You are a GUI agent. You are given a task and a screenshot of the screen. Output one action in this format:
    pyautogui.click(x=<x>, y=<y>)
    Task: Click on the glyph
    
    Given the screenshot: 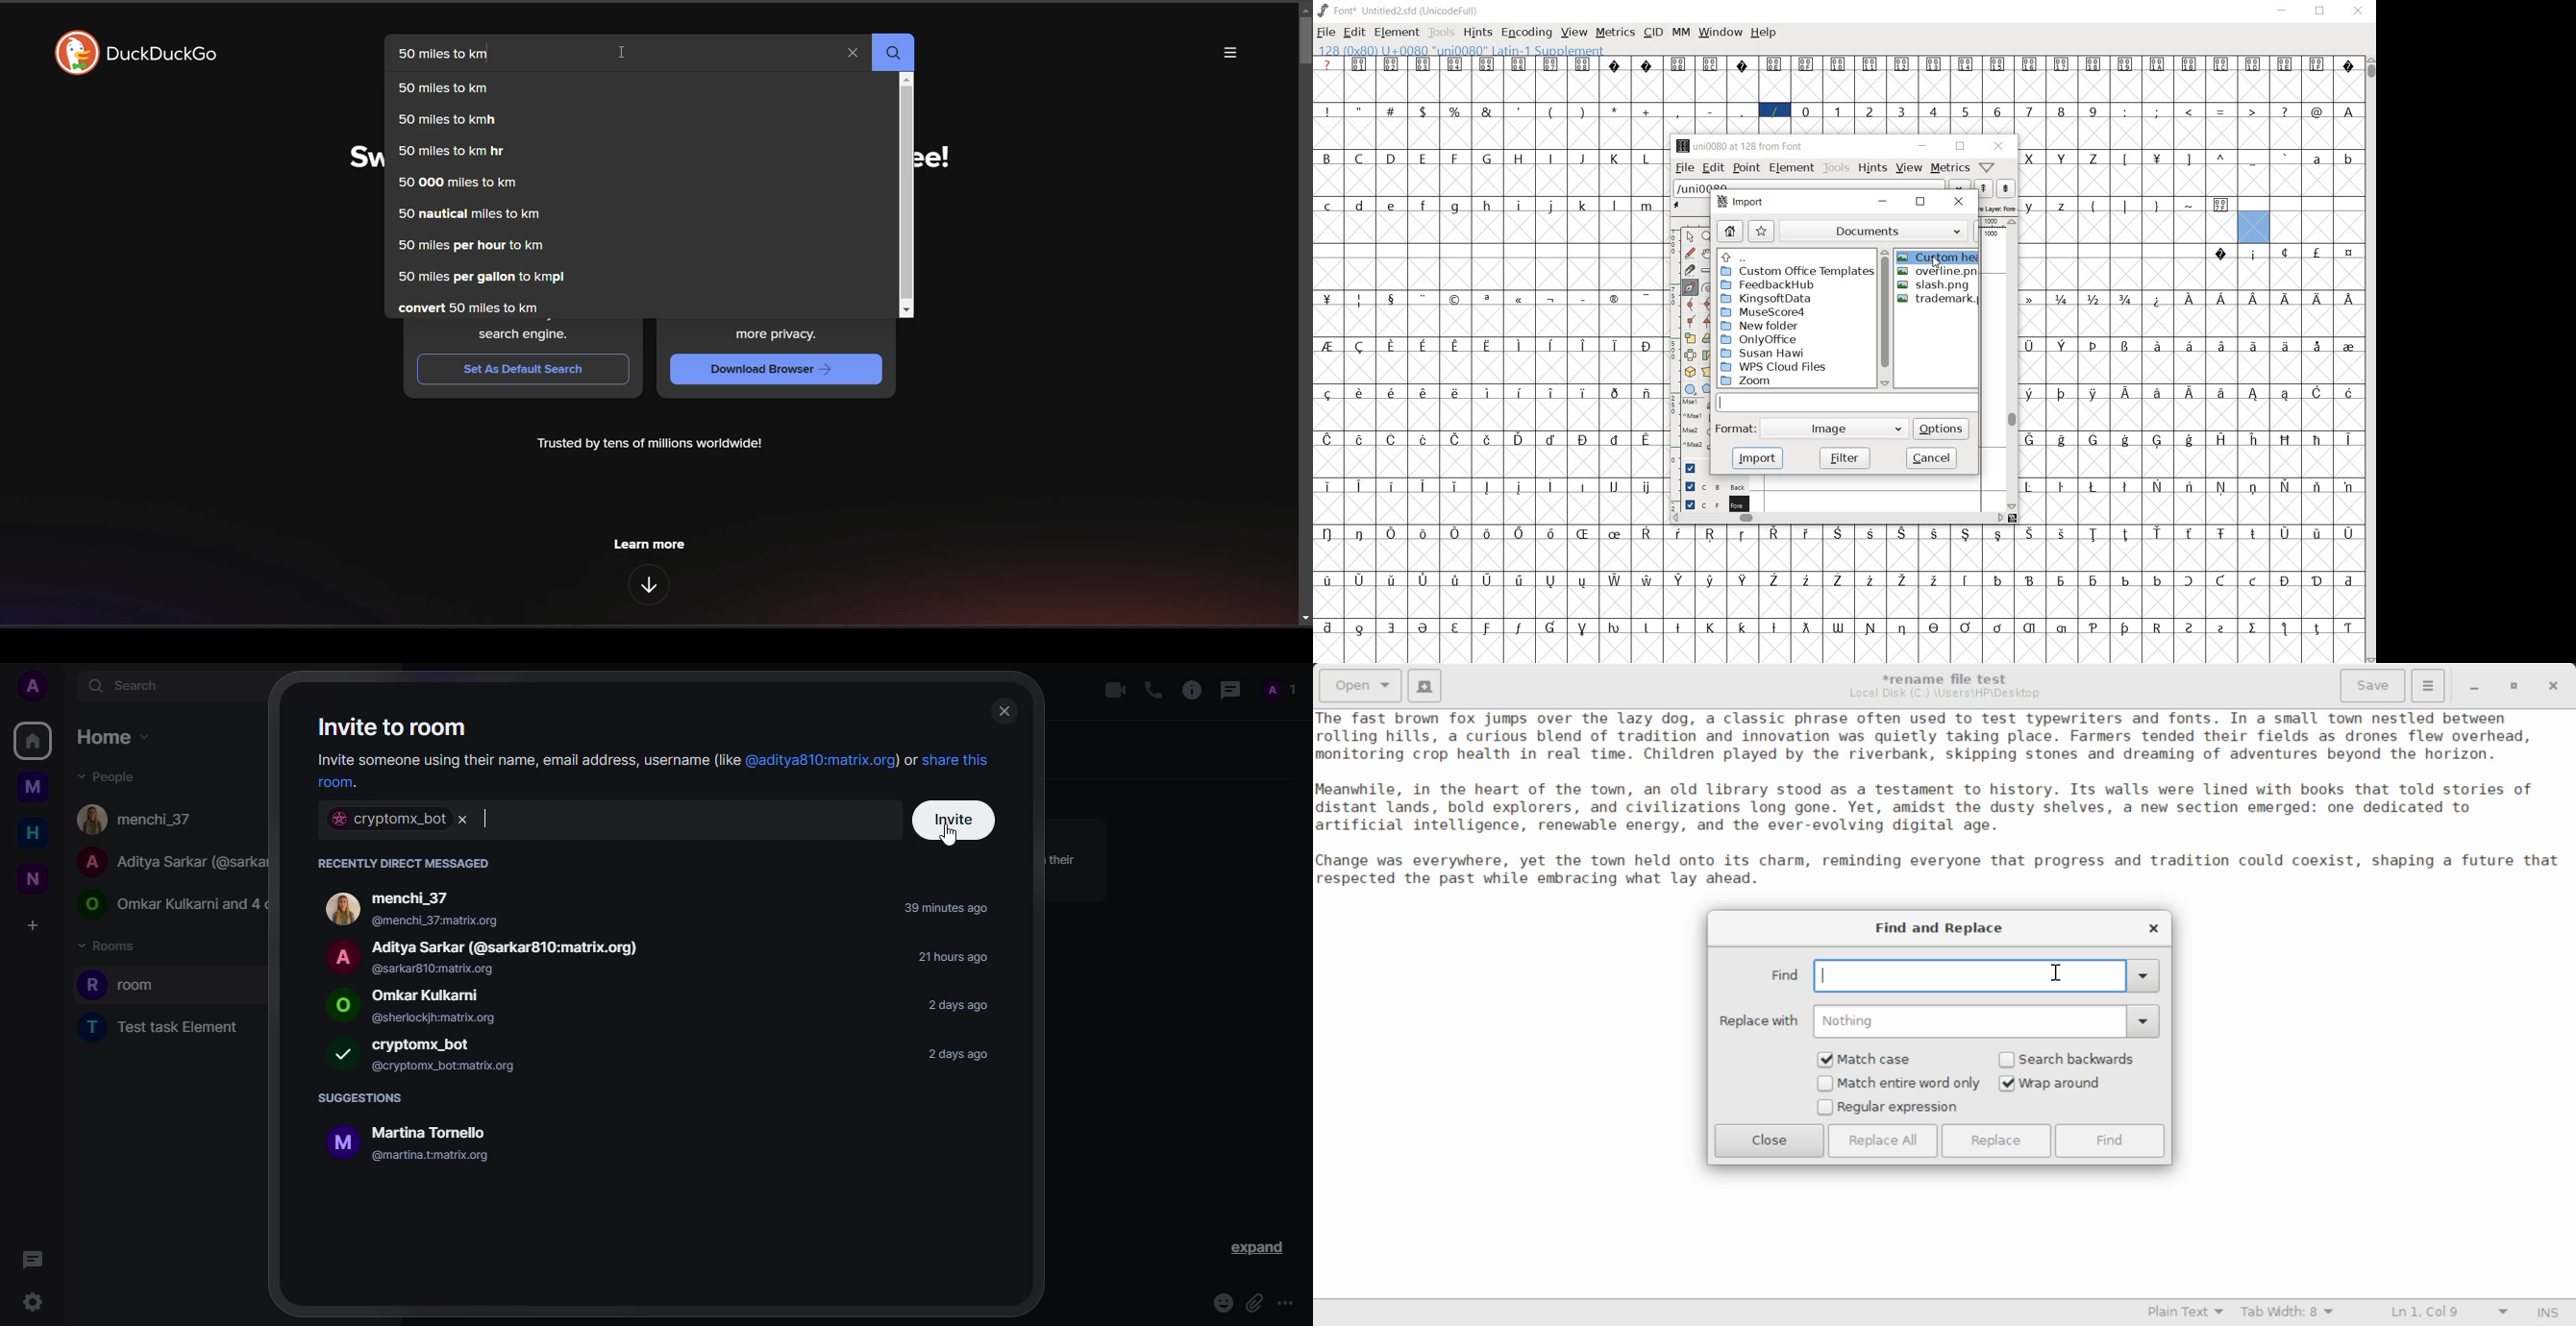 What is the action you would take?
    pyautogui.click(x=1613, y=628)
    